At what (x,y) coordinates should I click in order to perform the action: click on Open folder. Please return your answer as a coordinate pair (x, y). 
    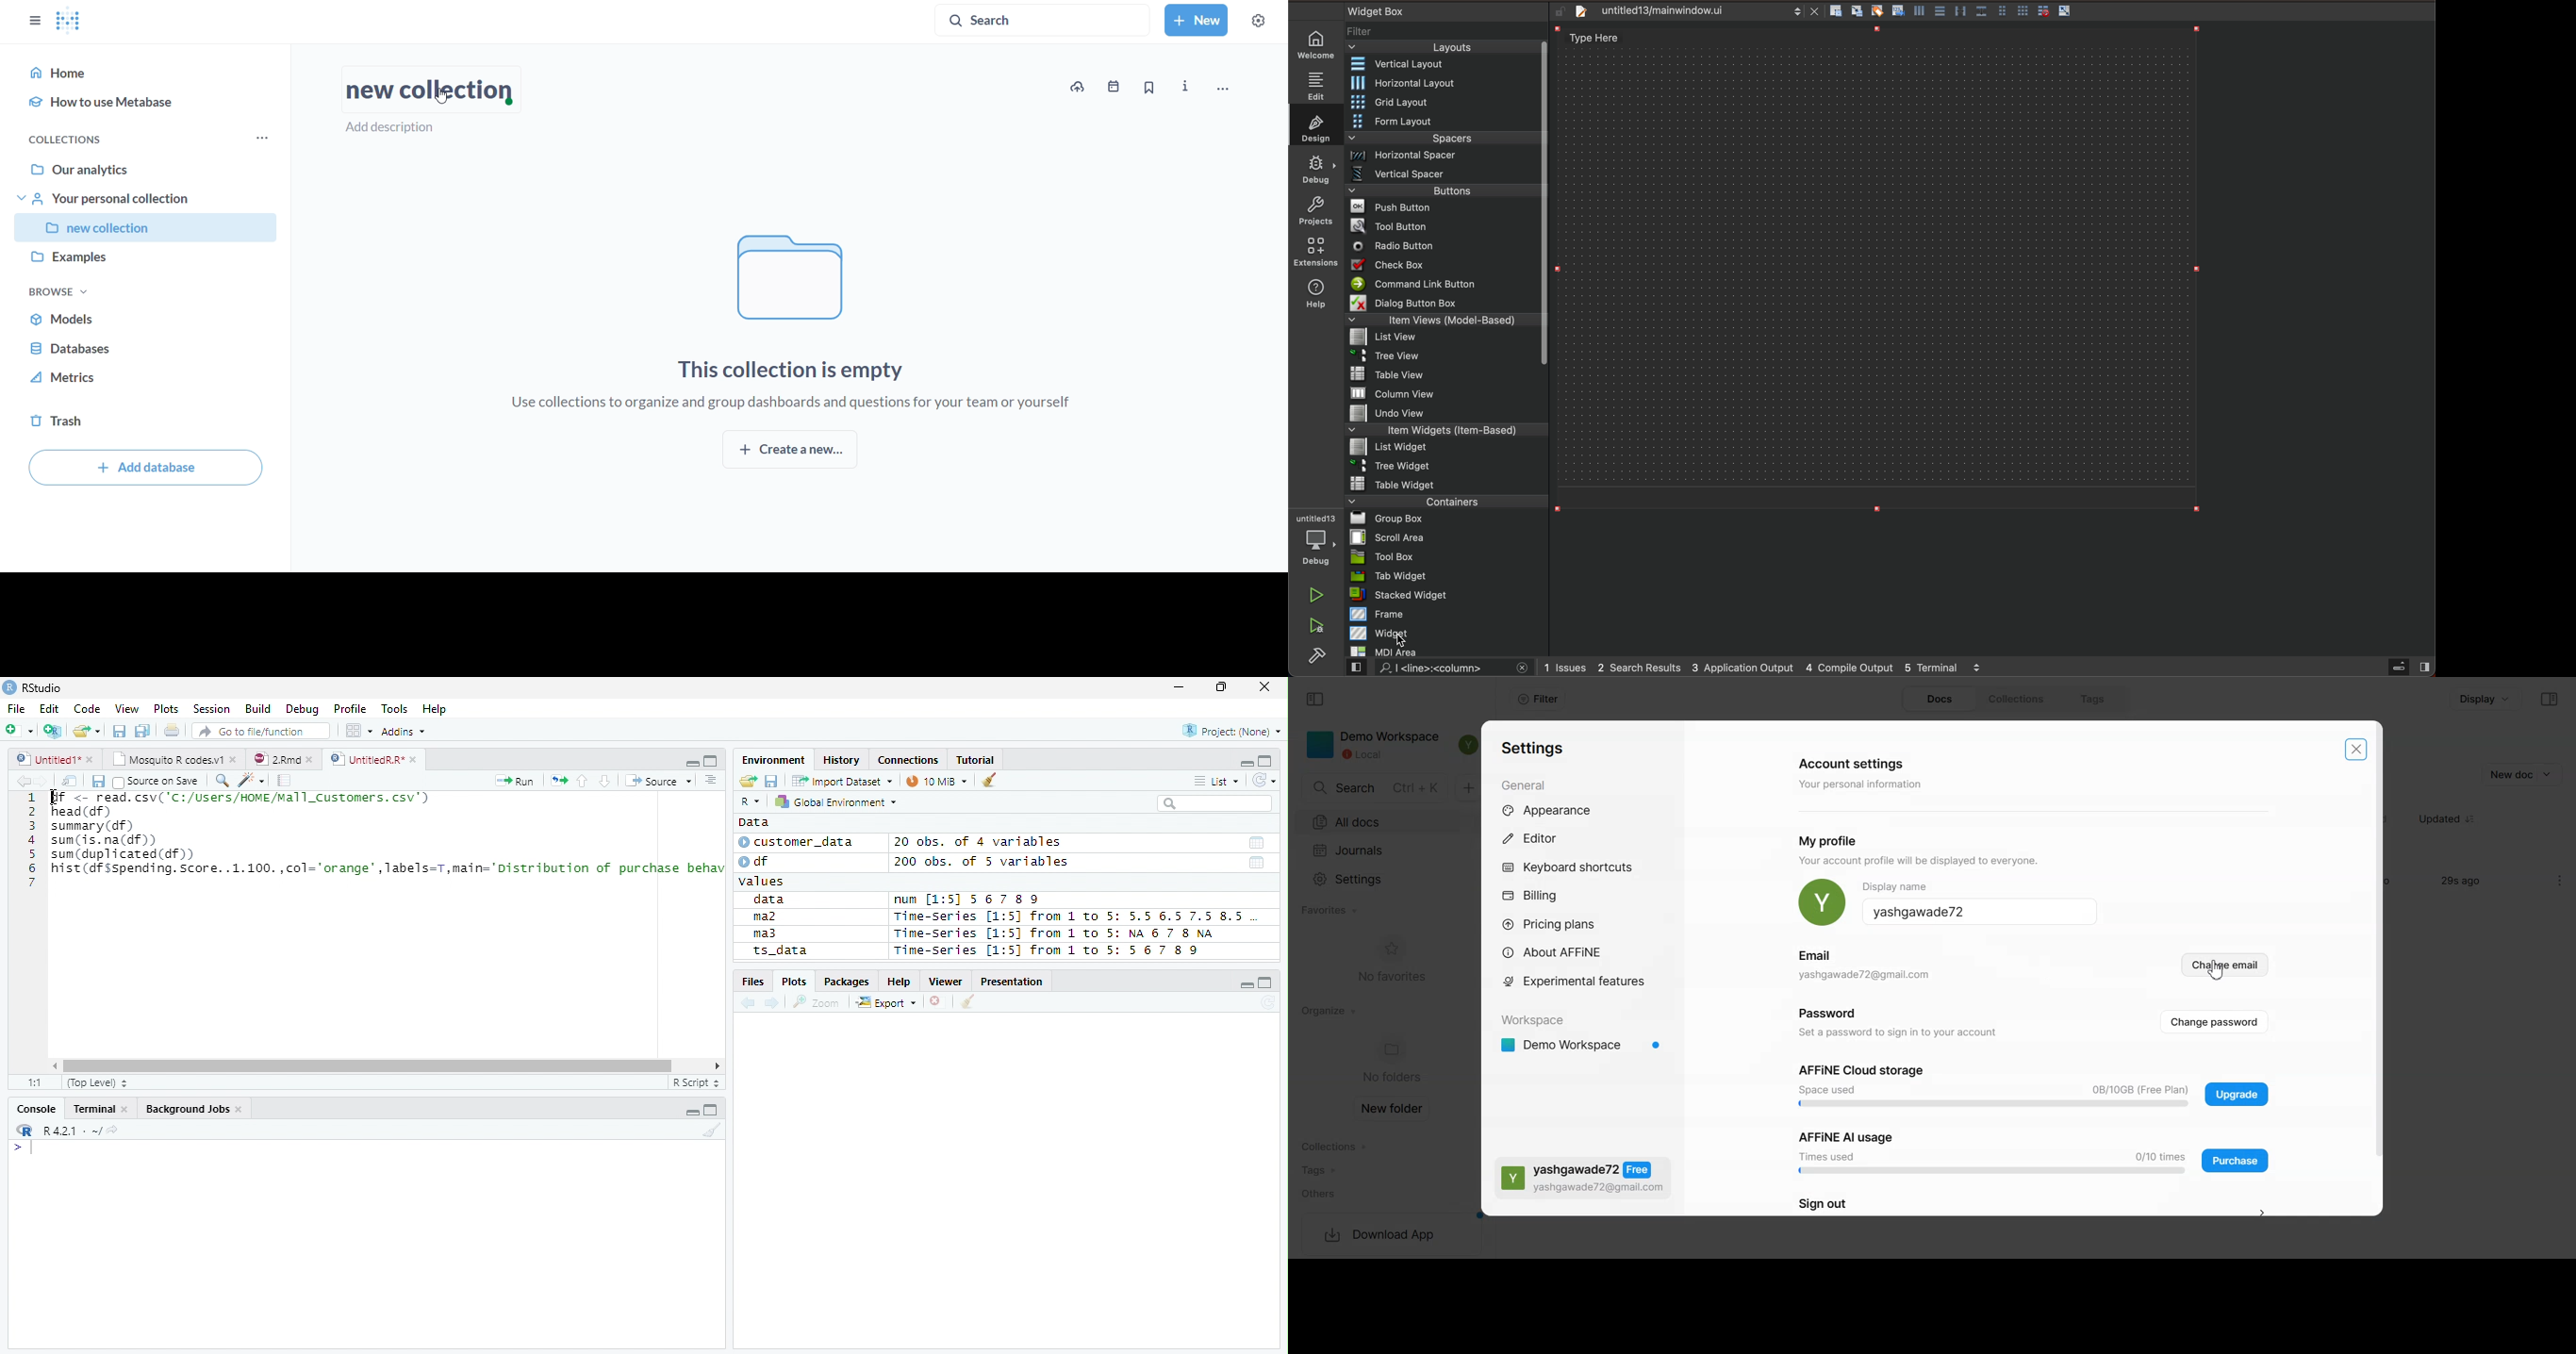
    Looking at the image, I should click on (746, 782).